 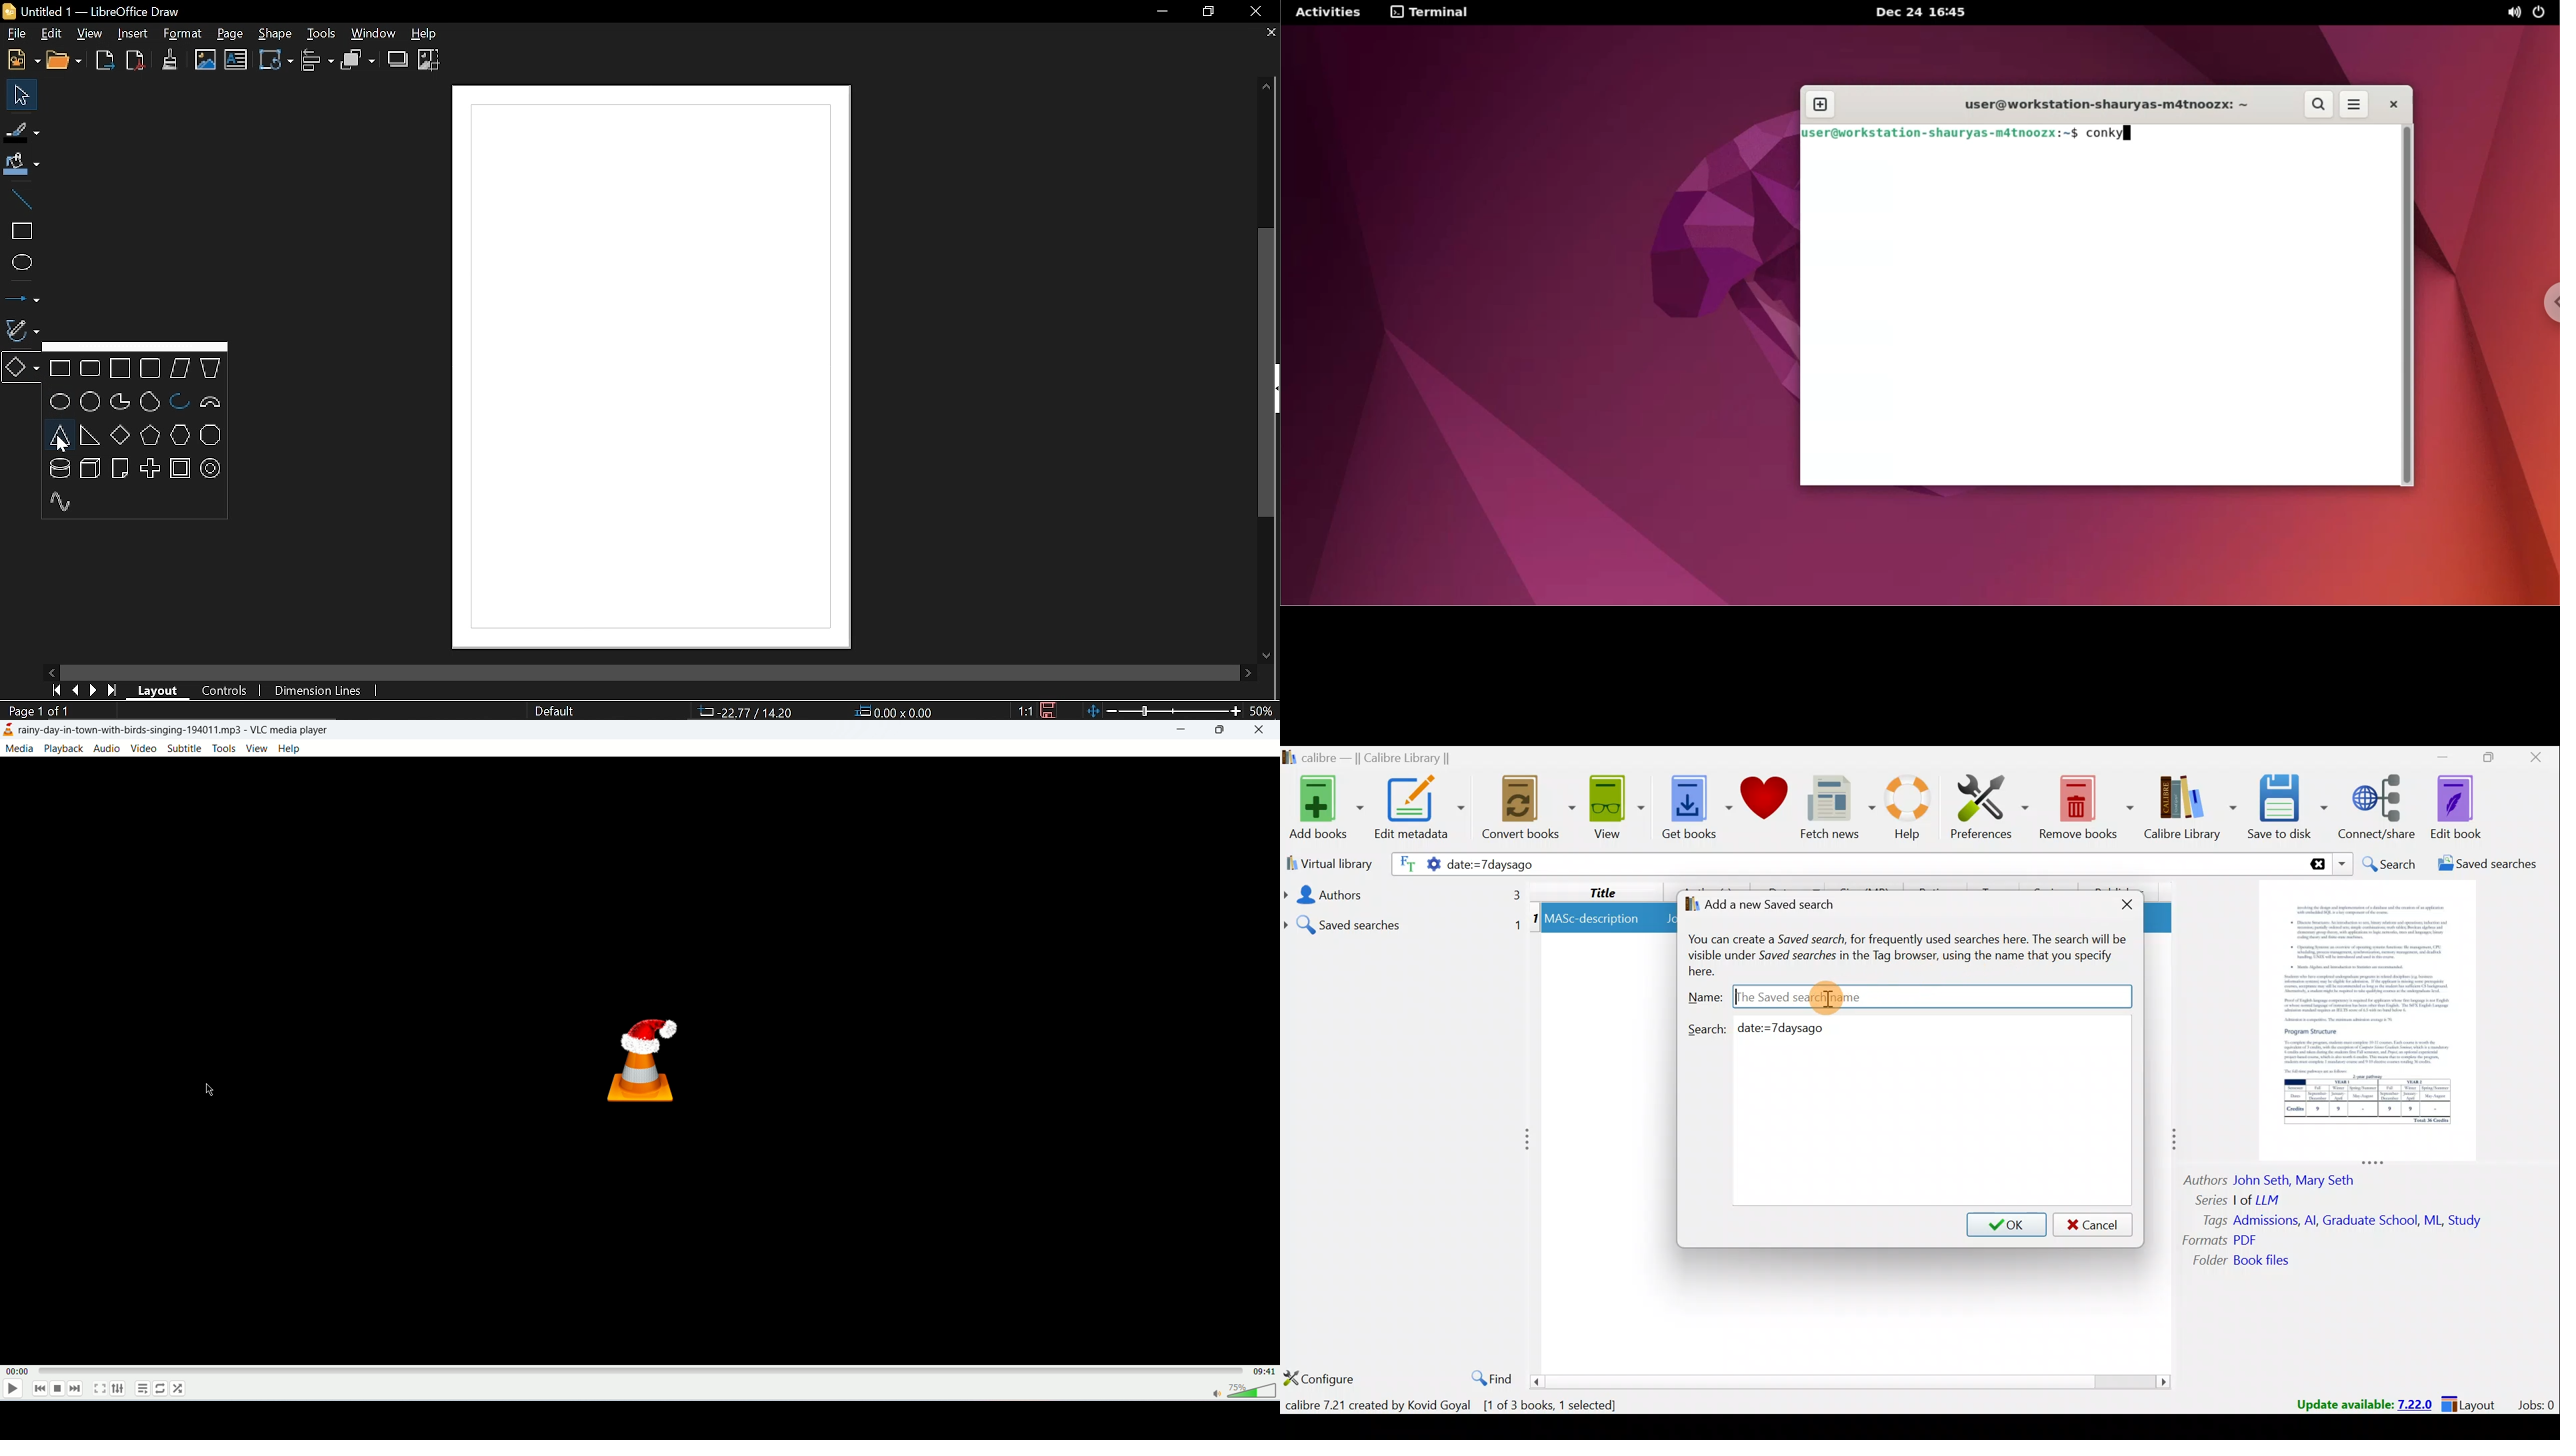 What do you see at coordinates (1024, 711) in the screenshot?
I see `Scaling factor` at bounding box center [1024, 711].